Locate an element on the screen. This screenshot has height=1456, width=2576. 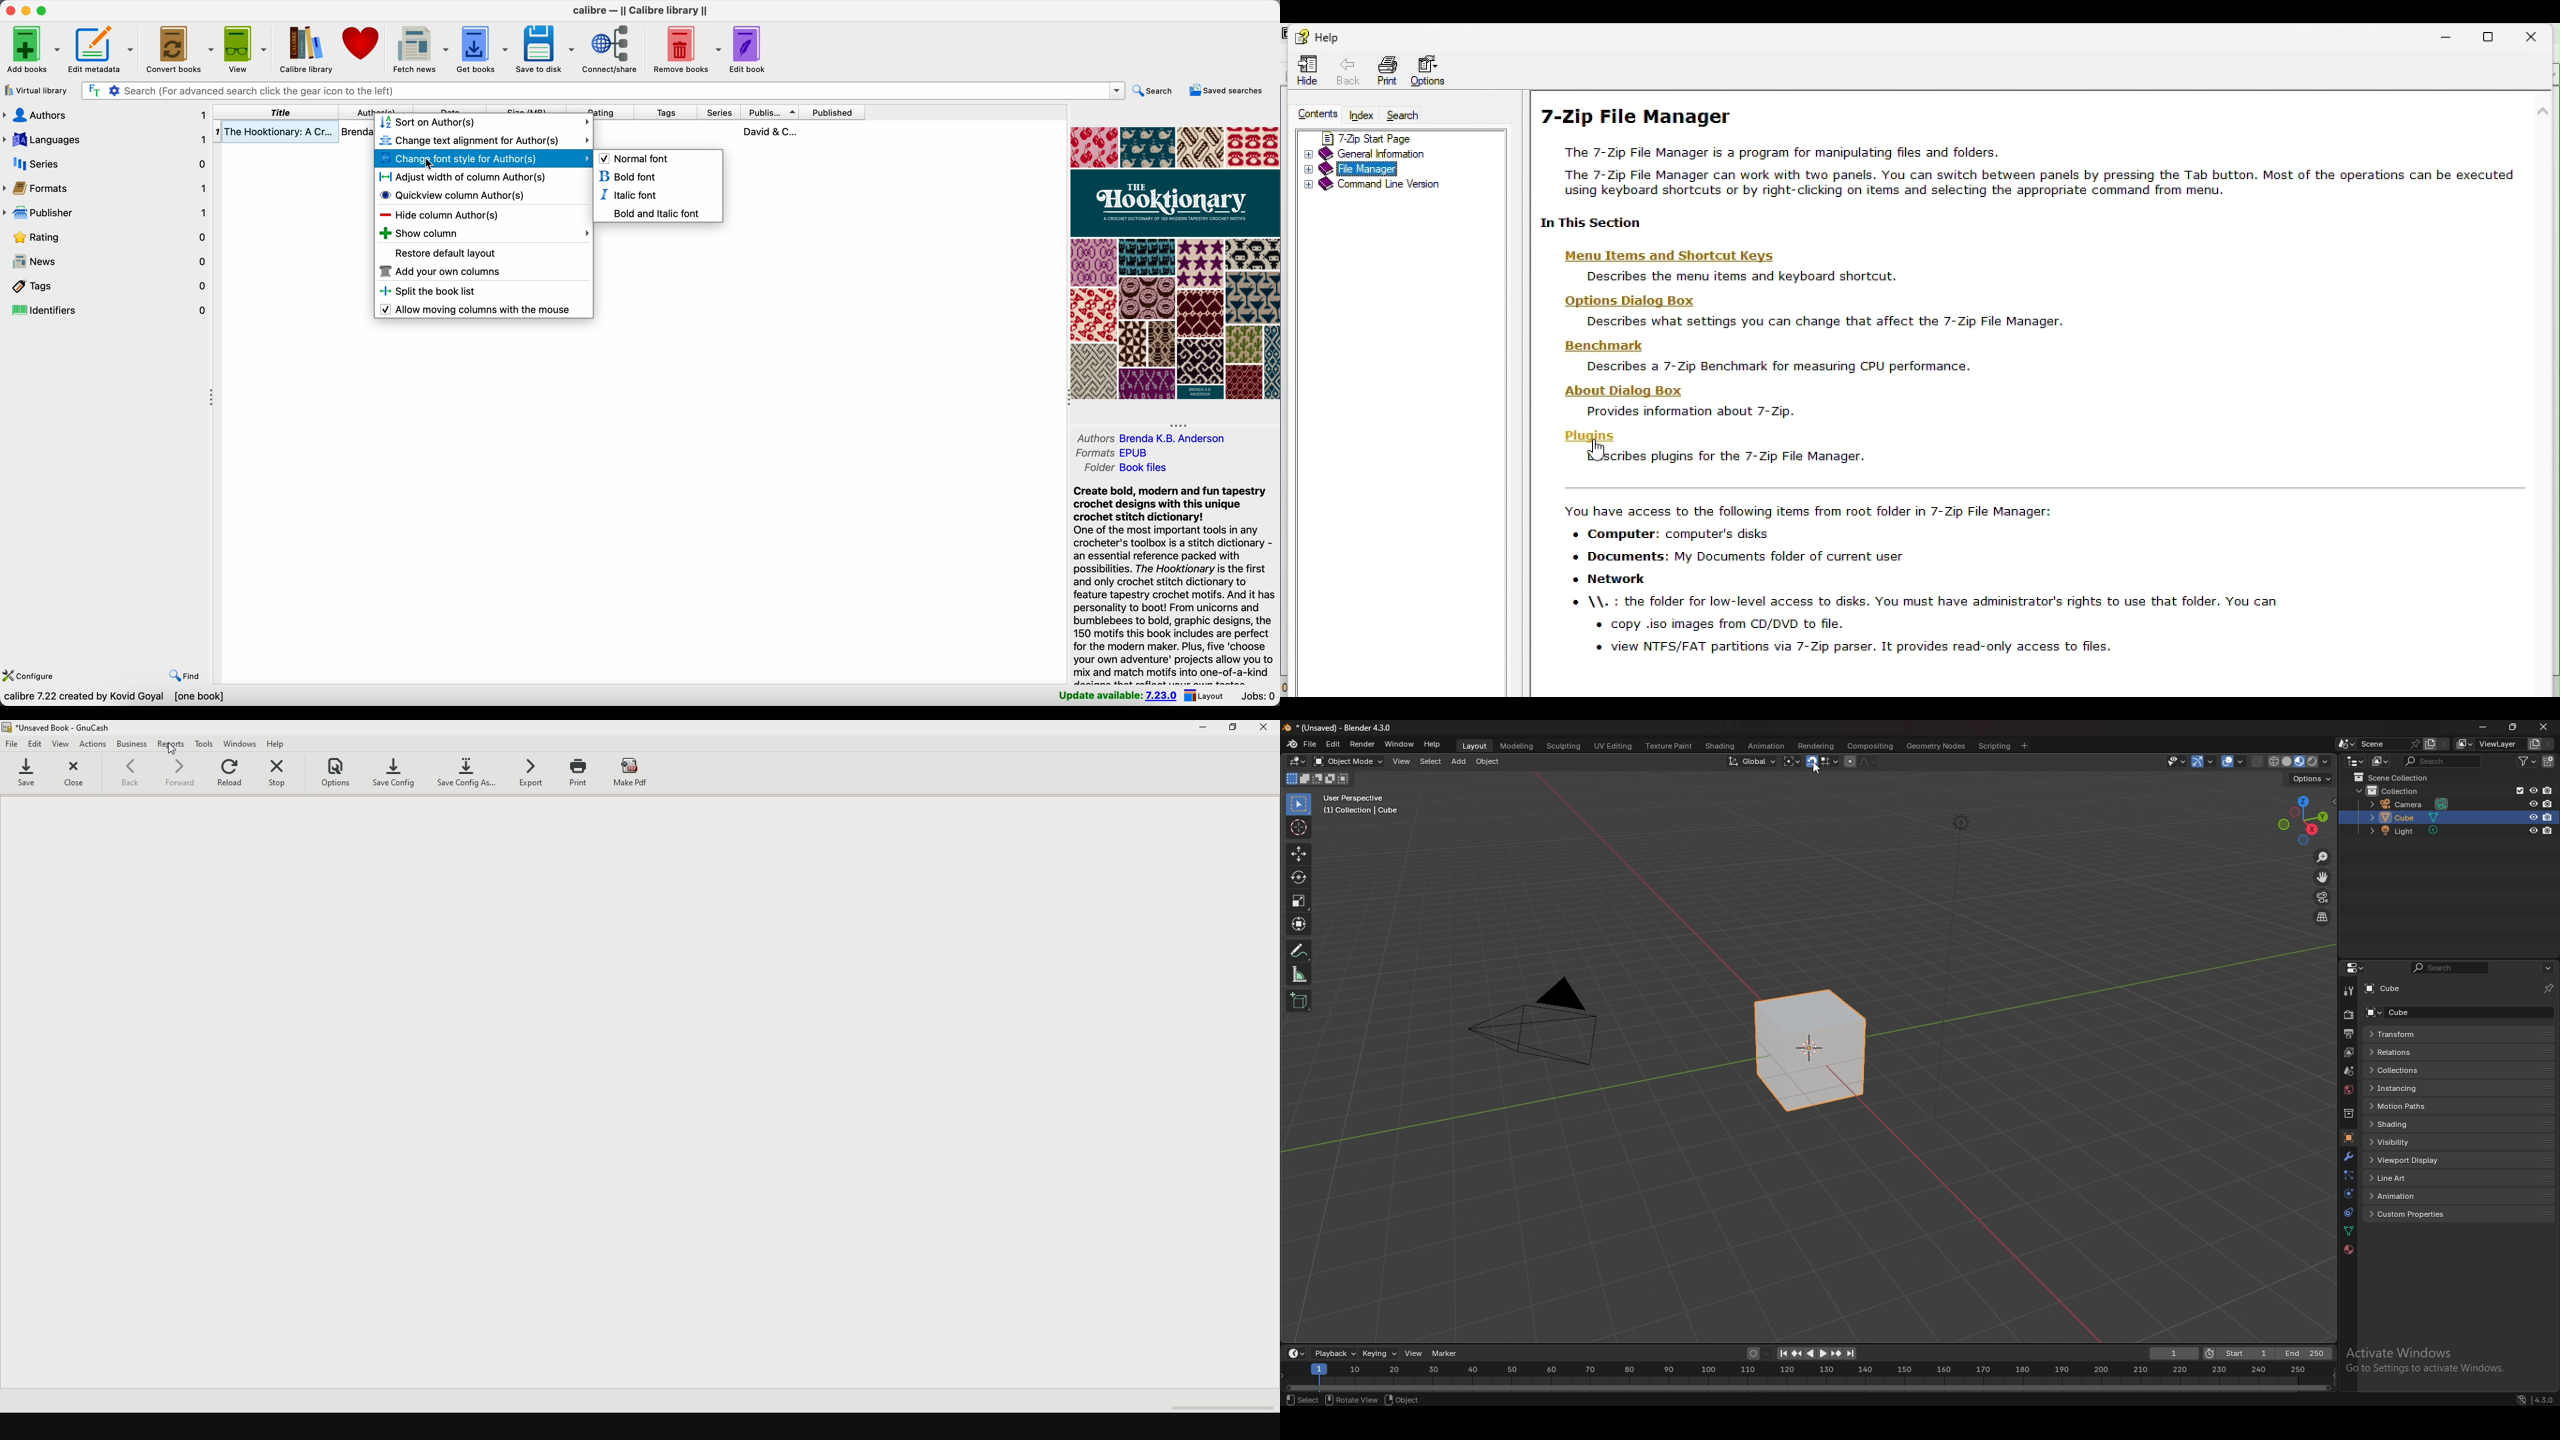
viewport display is located at coordinates (2410, 1160).